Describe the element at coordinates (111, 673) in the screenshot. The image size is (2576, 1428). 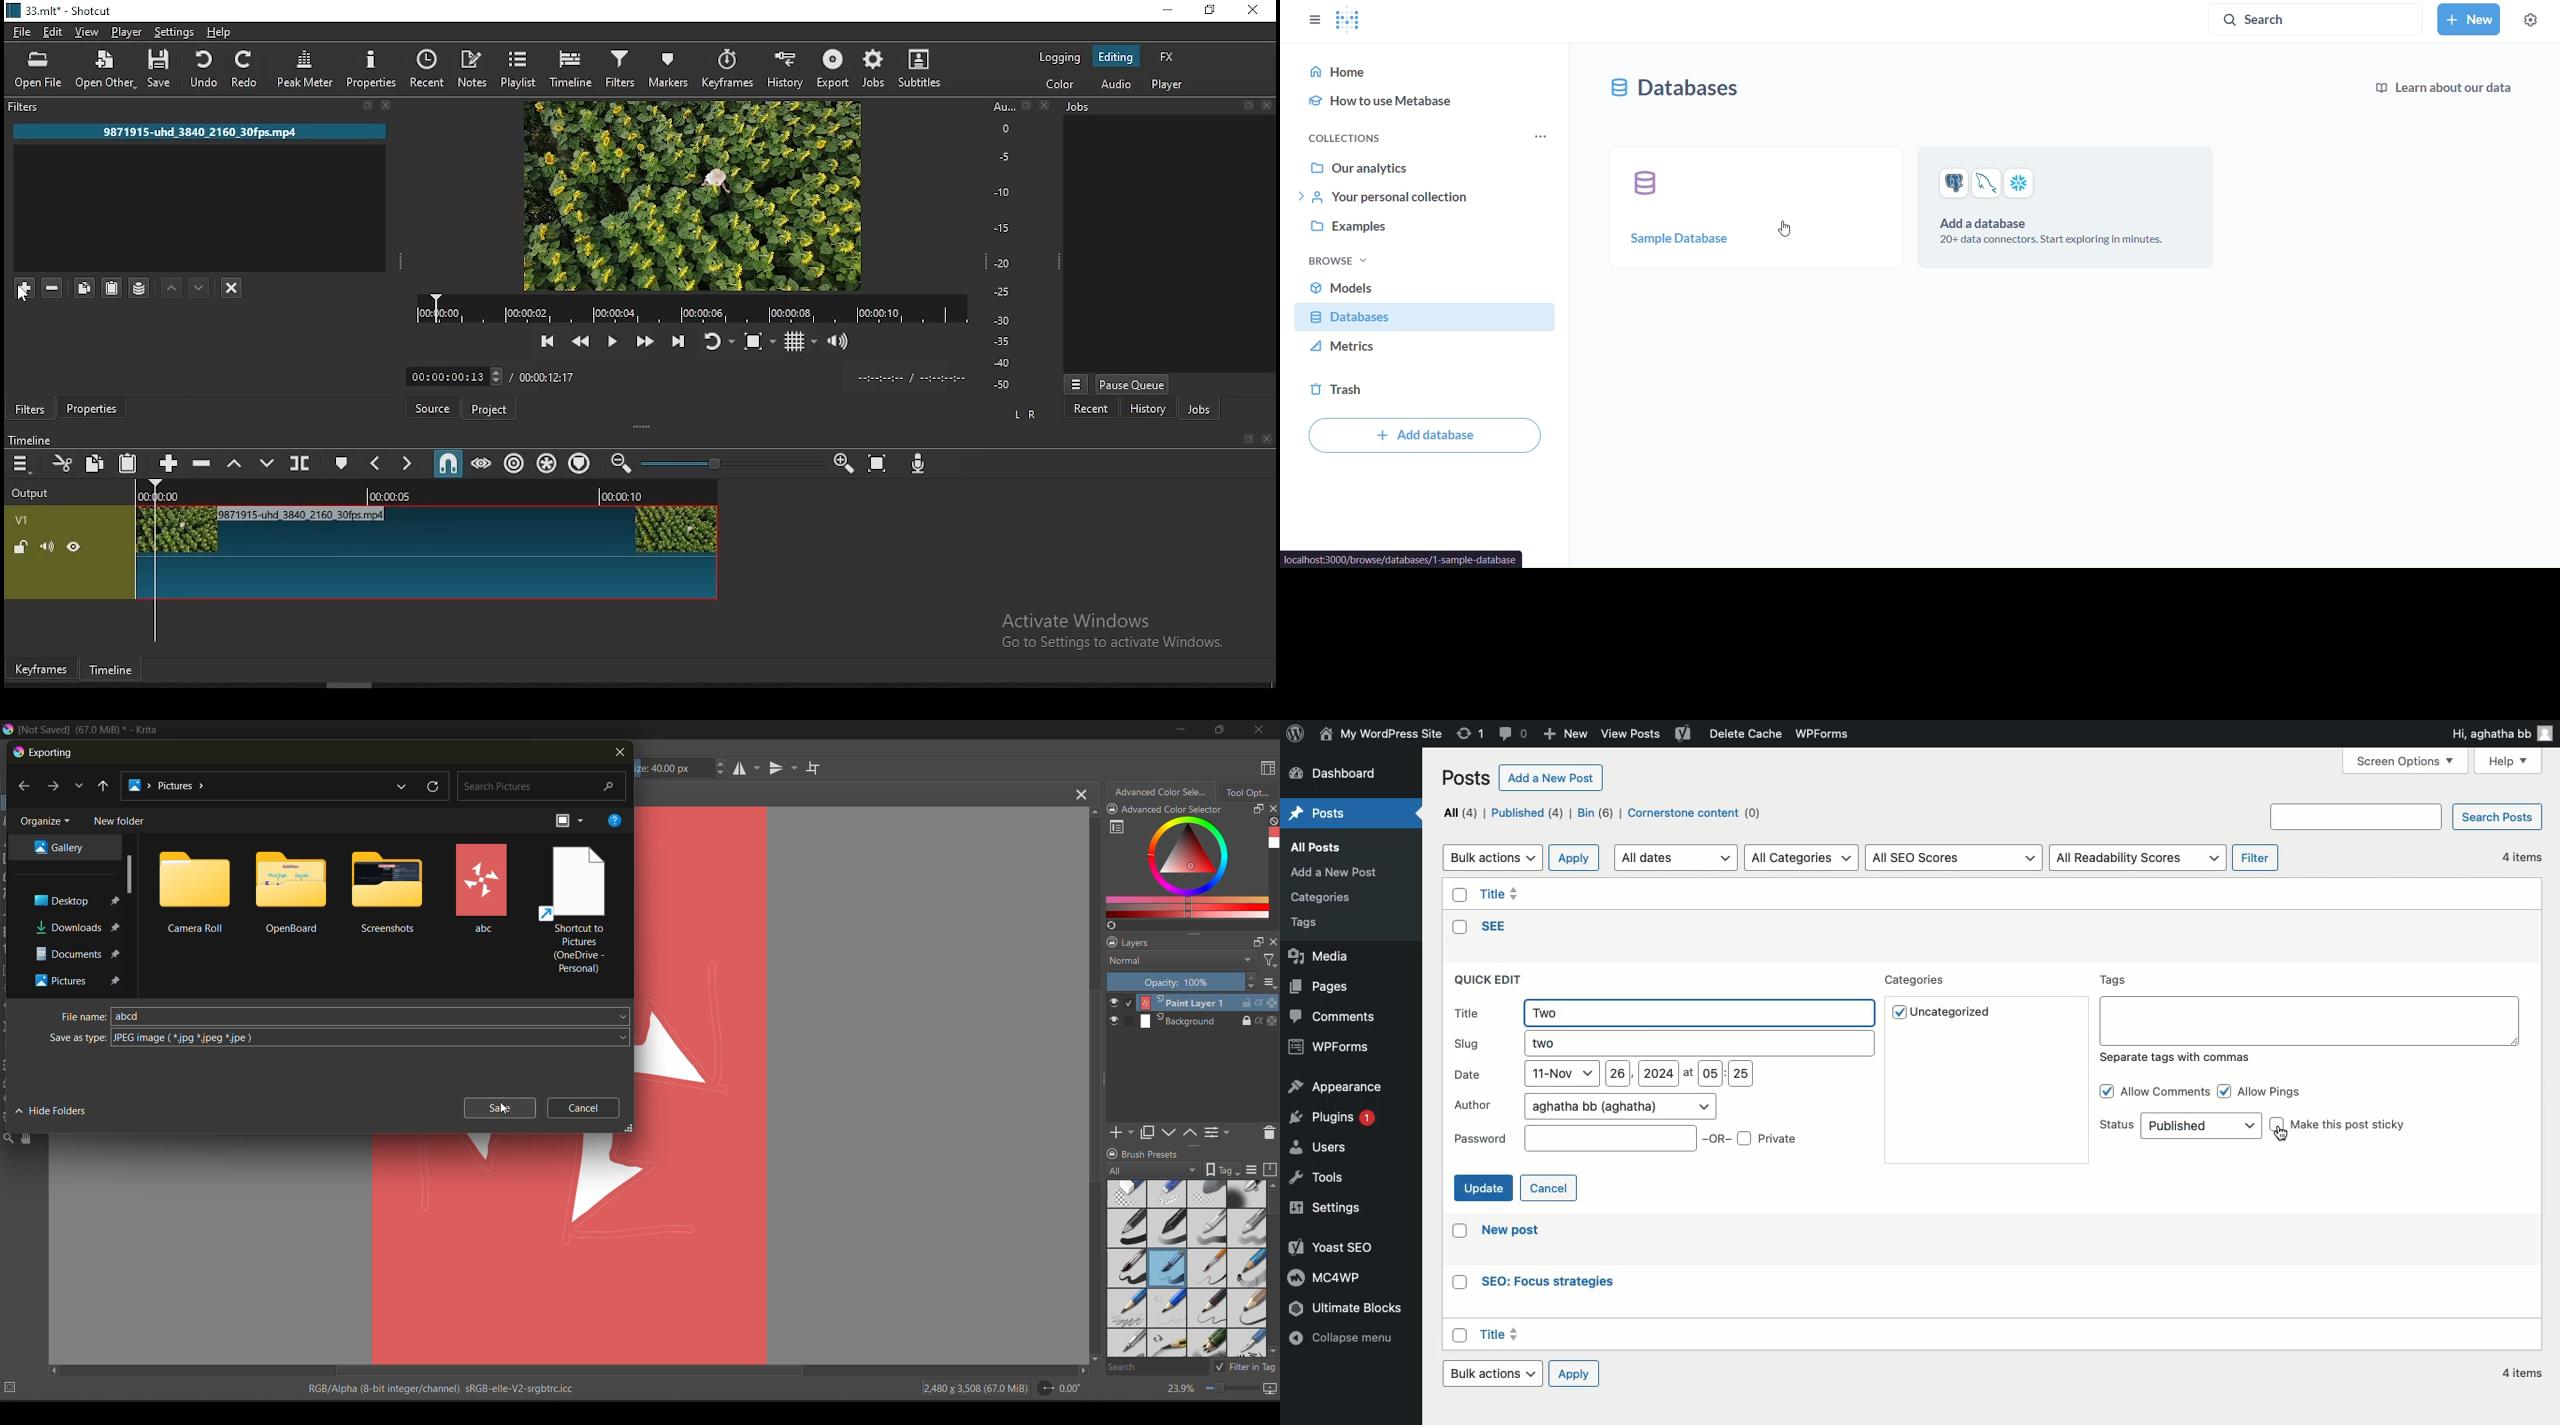
I see `timeline` at that location.